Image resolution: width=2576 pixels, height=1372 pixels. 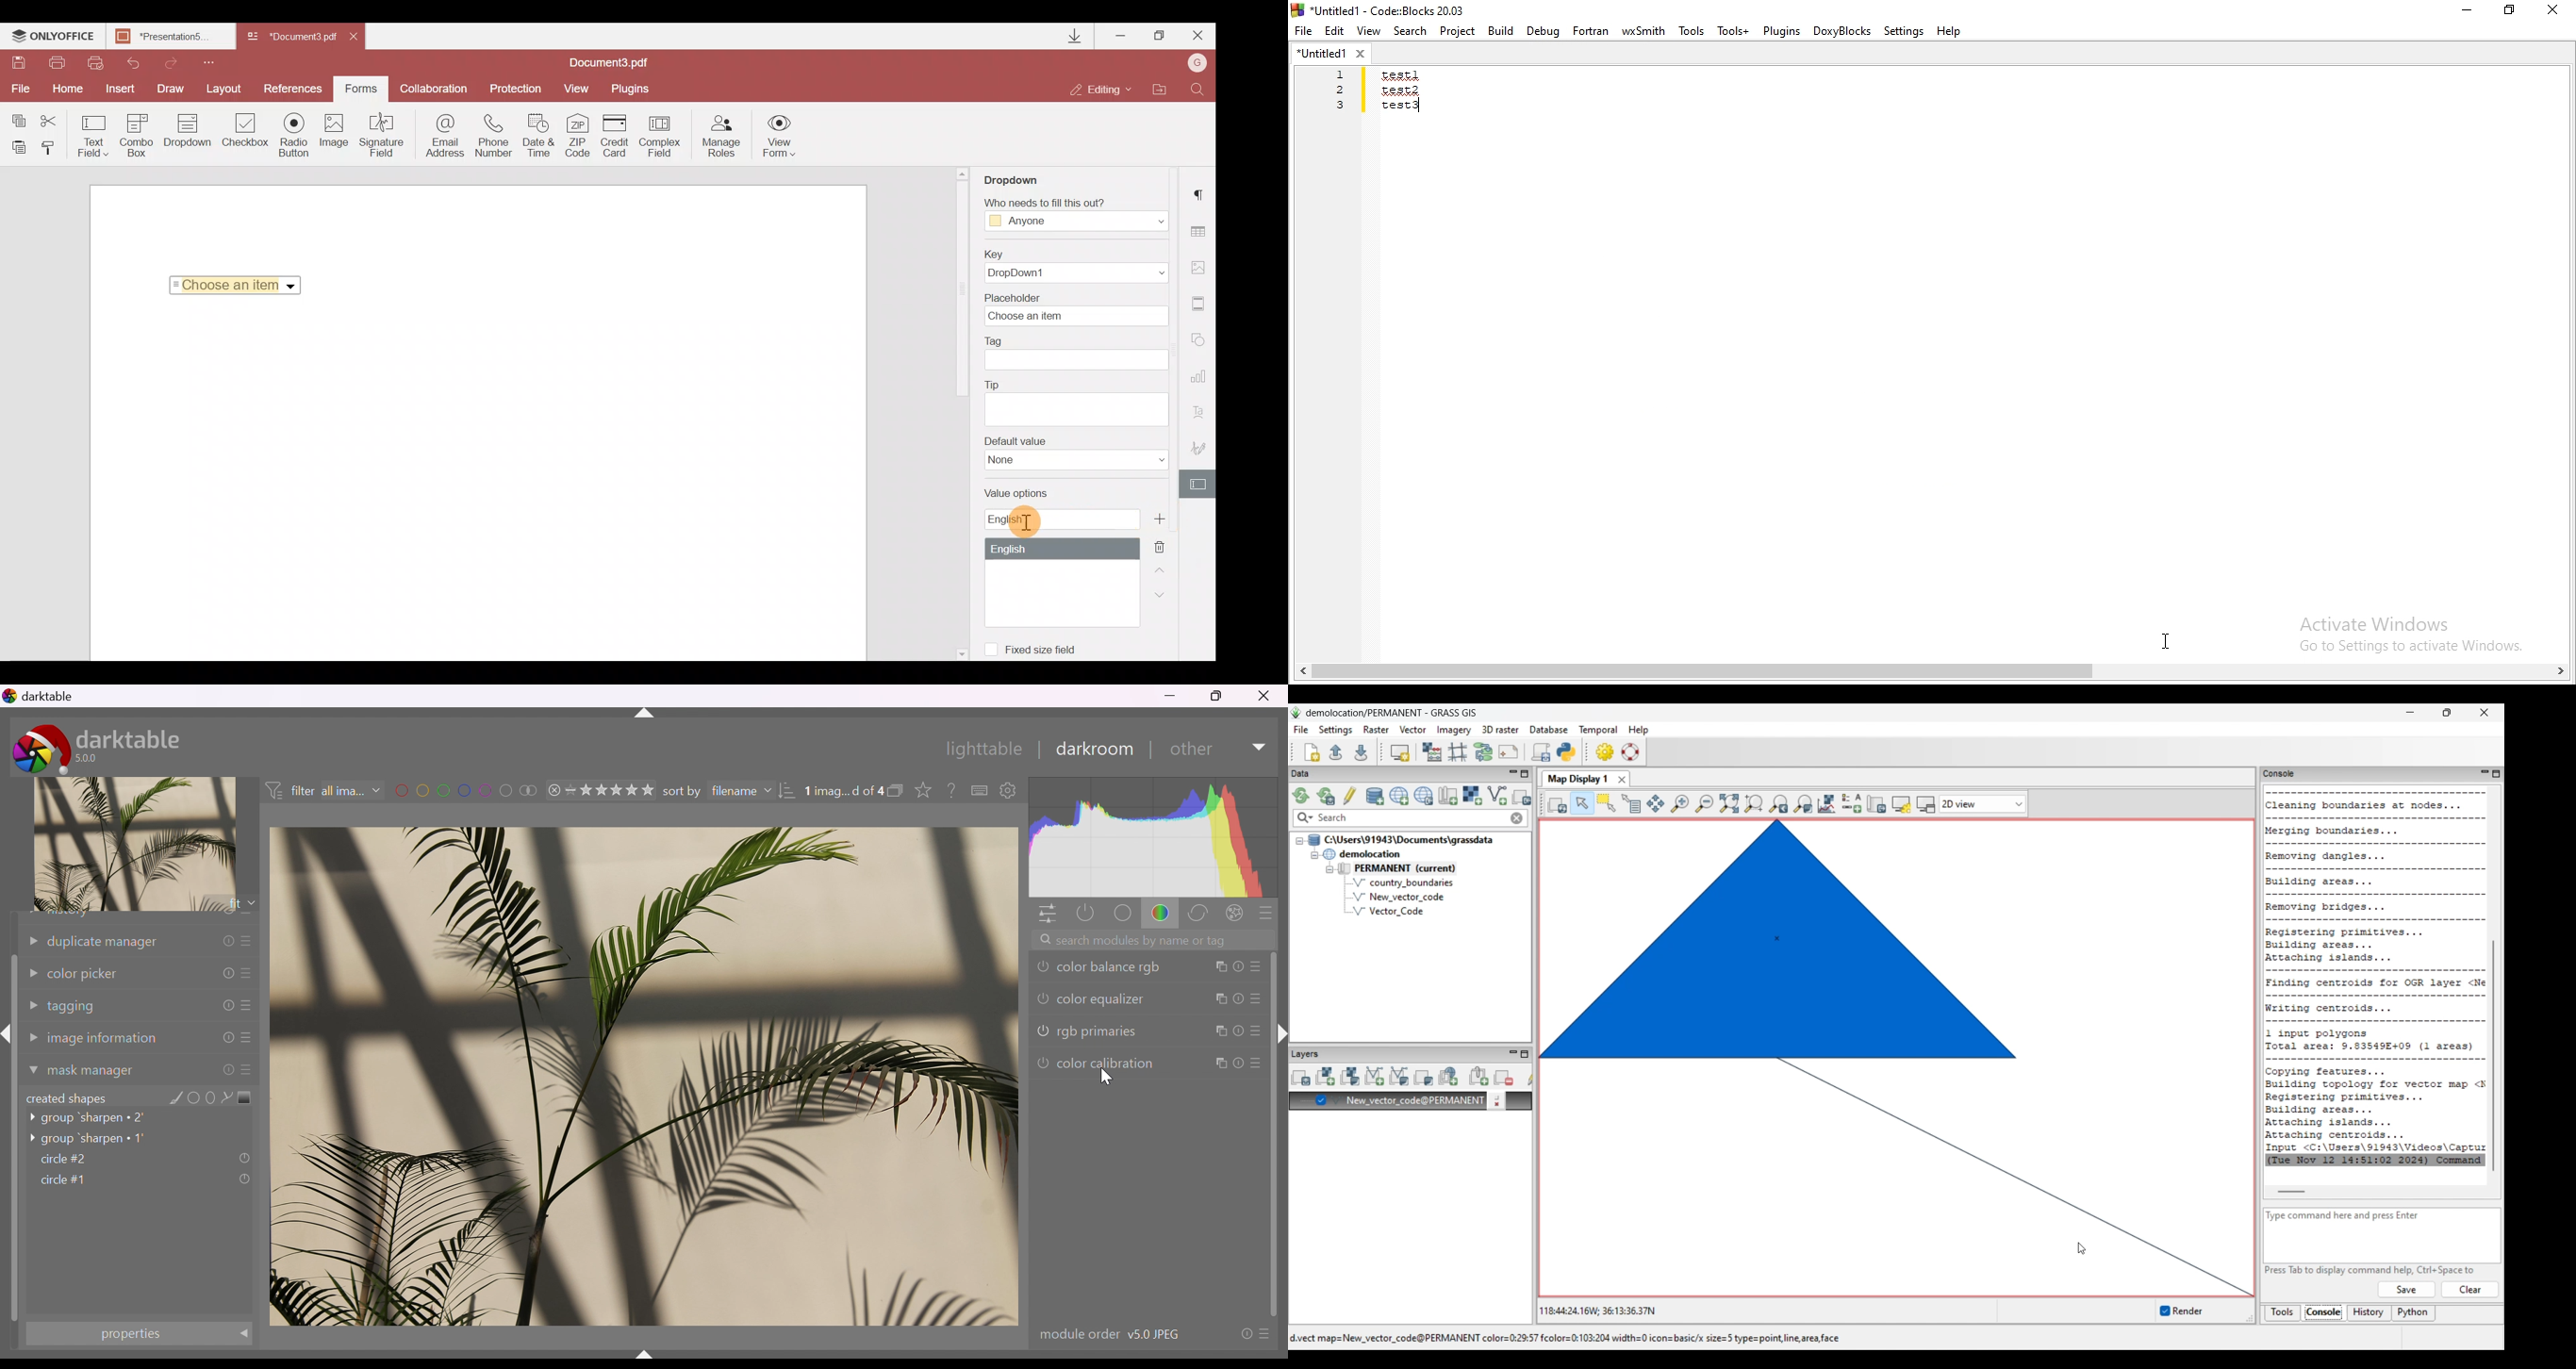 What do you see at coordinates (1194, 64) in the screenshot?
I see `Account name` at bounding box center [1194, 64].